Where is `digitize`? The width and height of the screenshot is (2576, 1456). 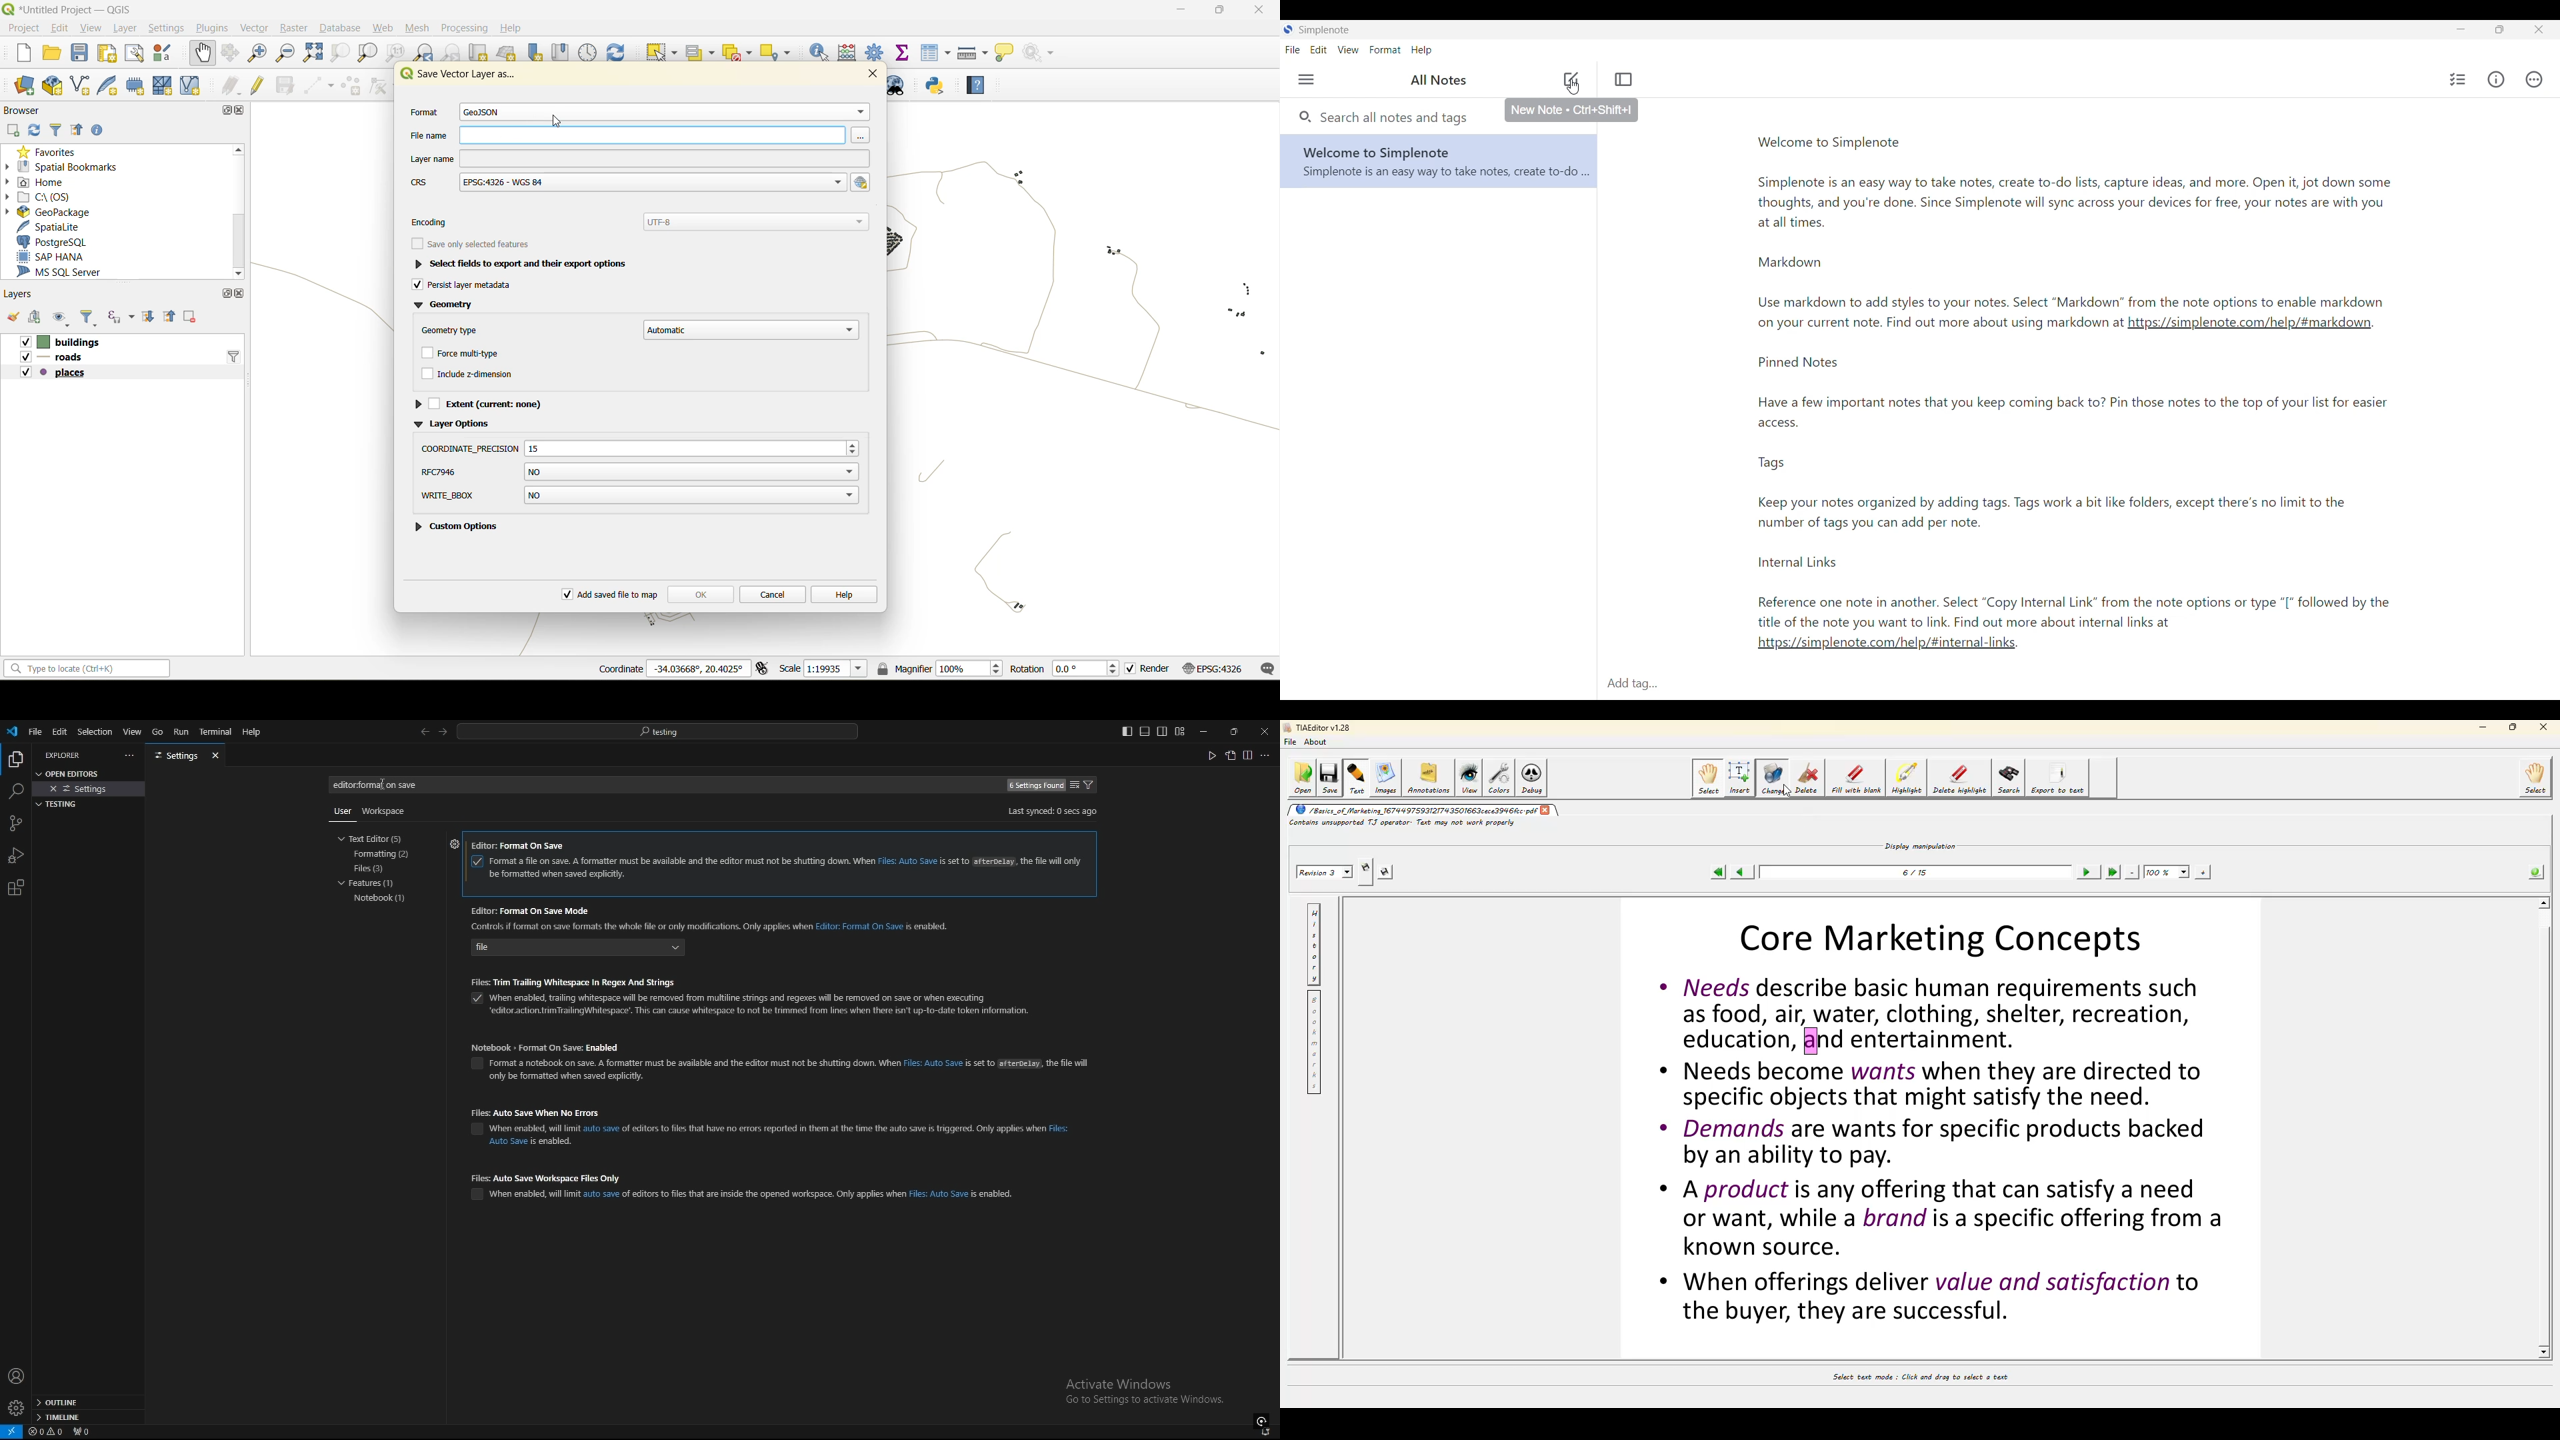 digitize is located at coordinates (317, 85).